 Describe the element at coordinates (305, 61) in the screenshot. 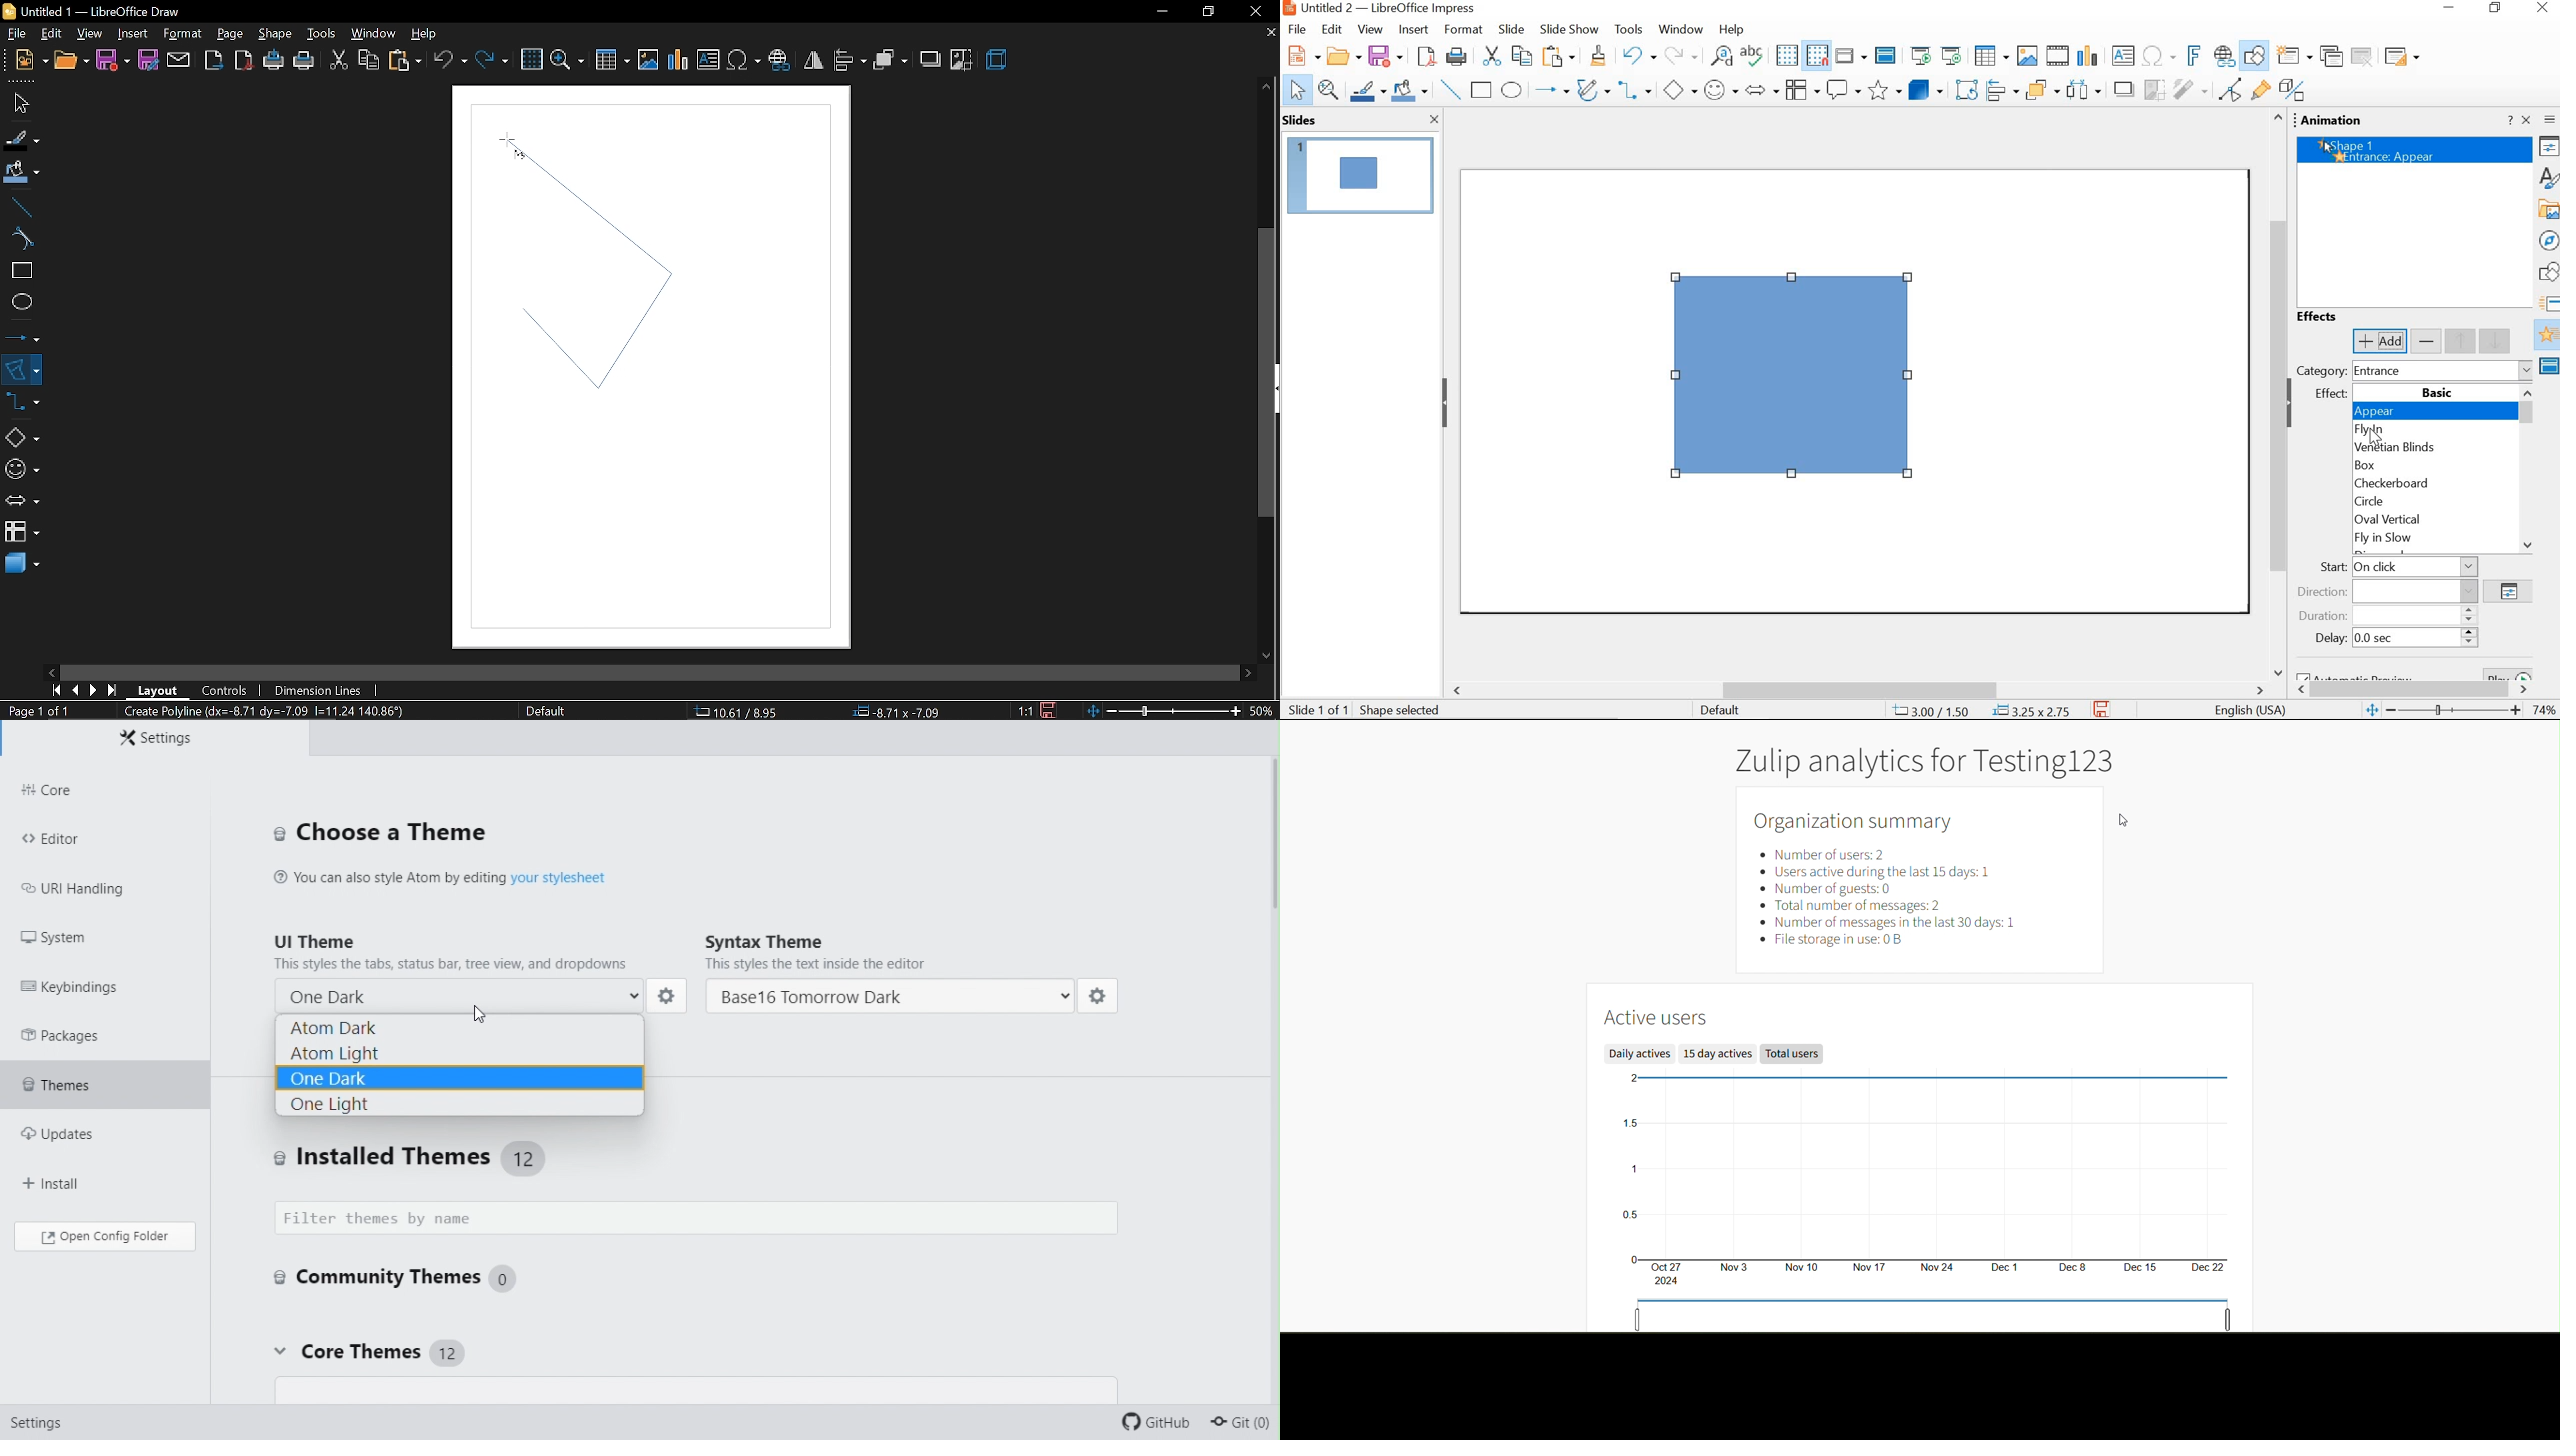

I see `print` at that location.